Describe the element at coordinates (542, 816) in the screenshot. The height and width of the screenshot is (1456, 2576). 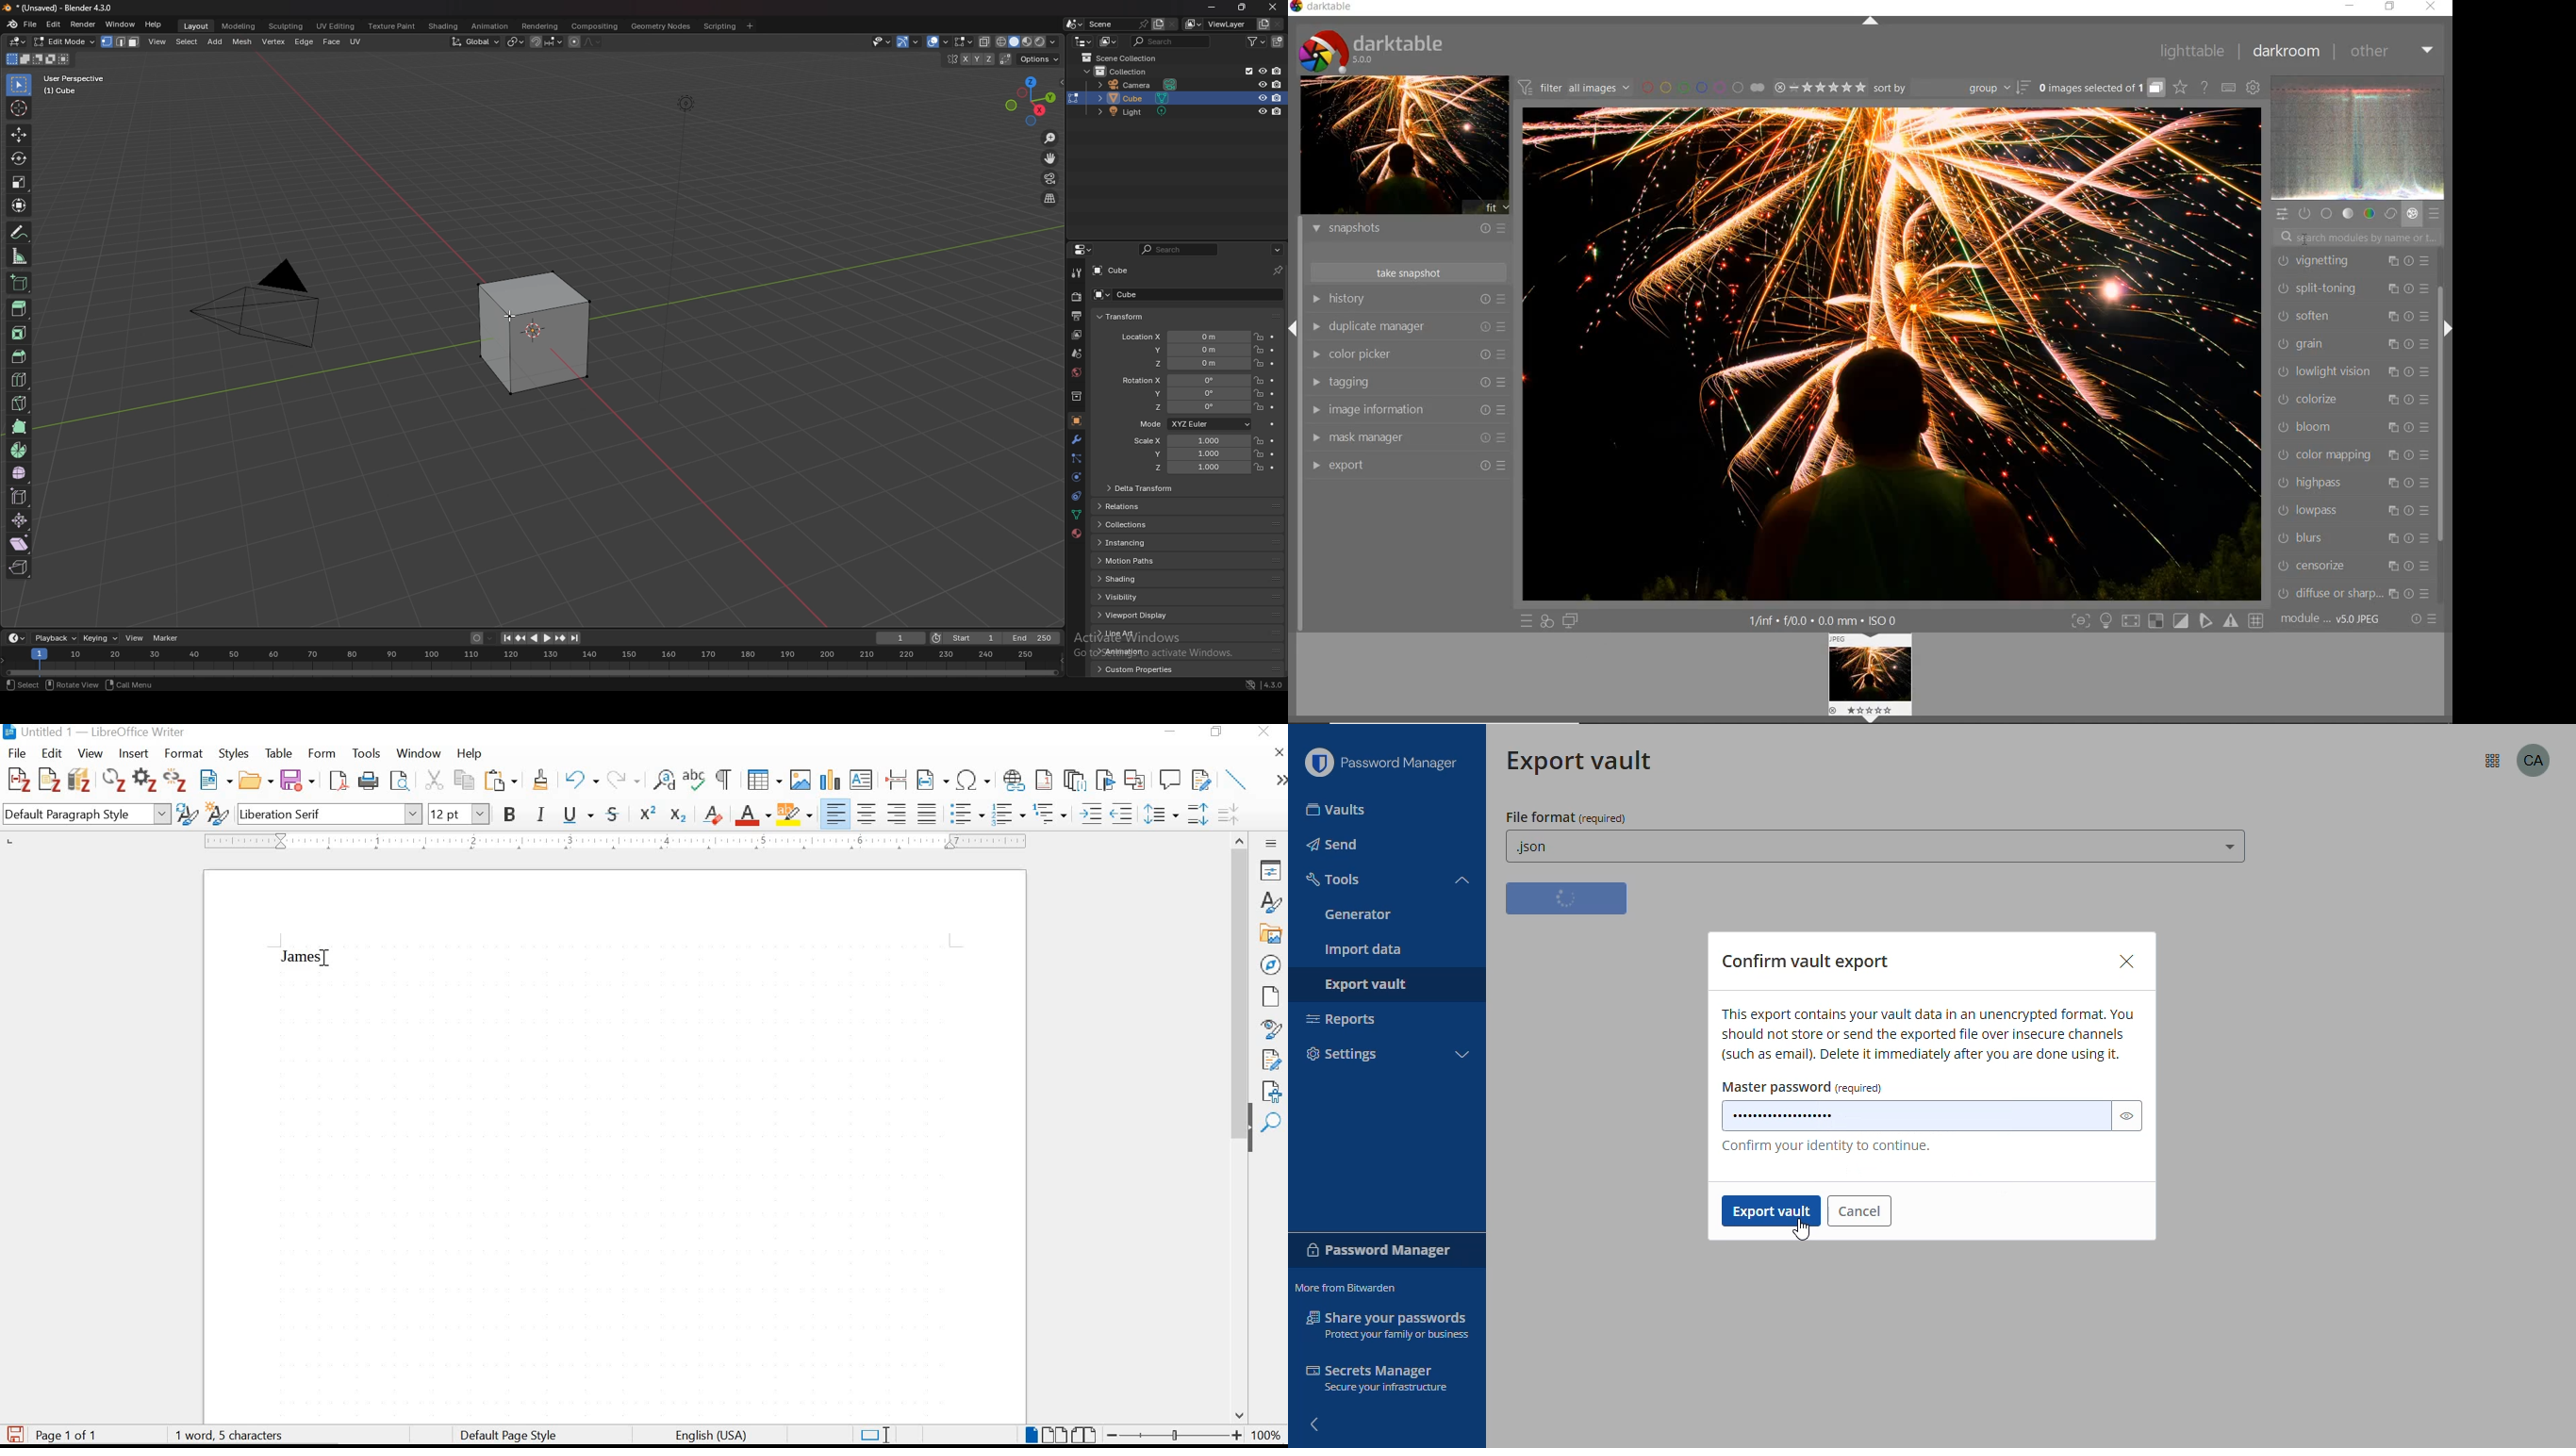
I see `italic` at that location.